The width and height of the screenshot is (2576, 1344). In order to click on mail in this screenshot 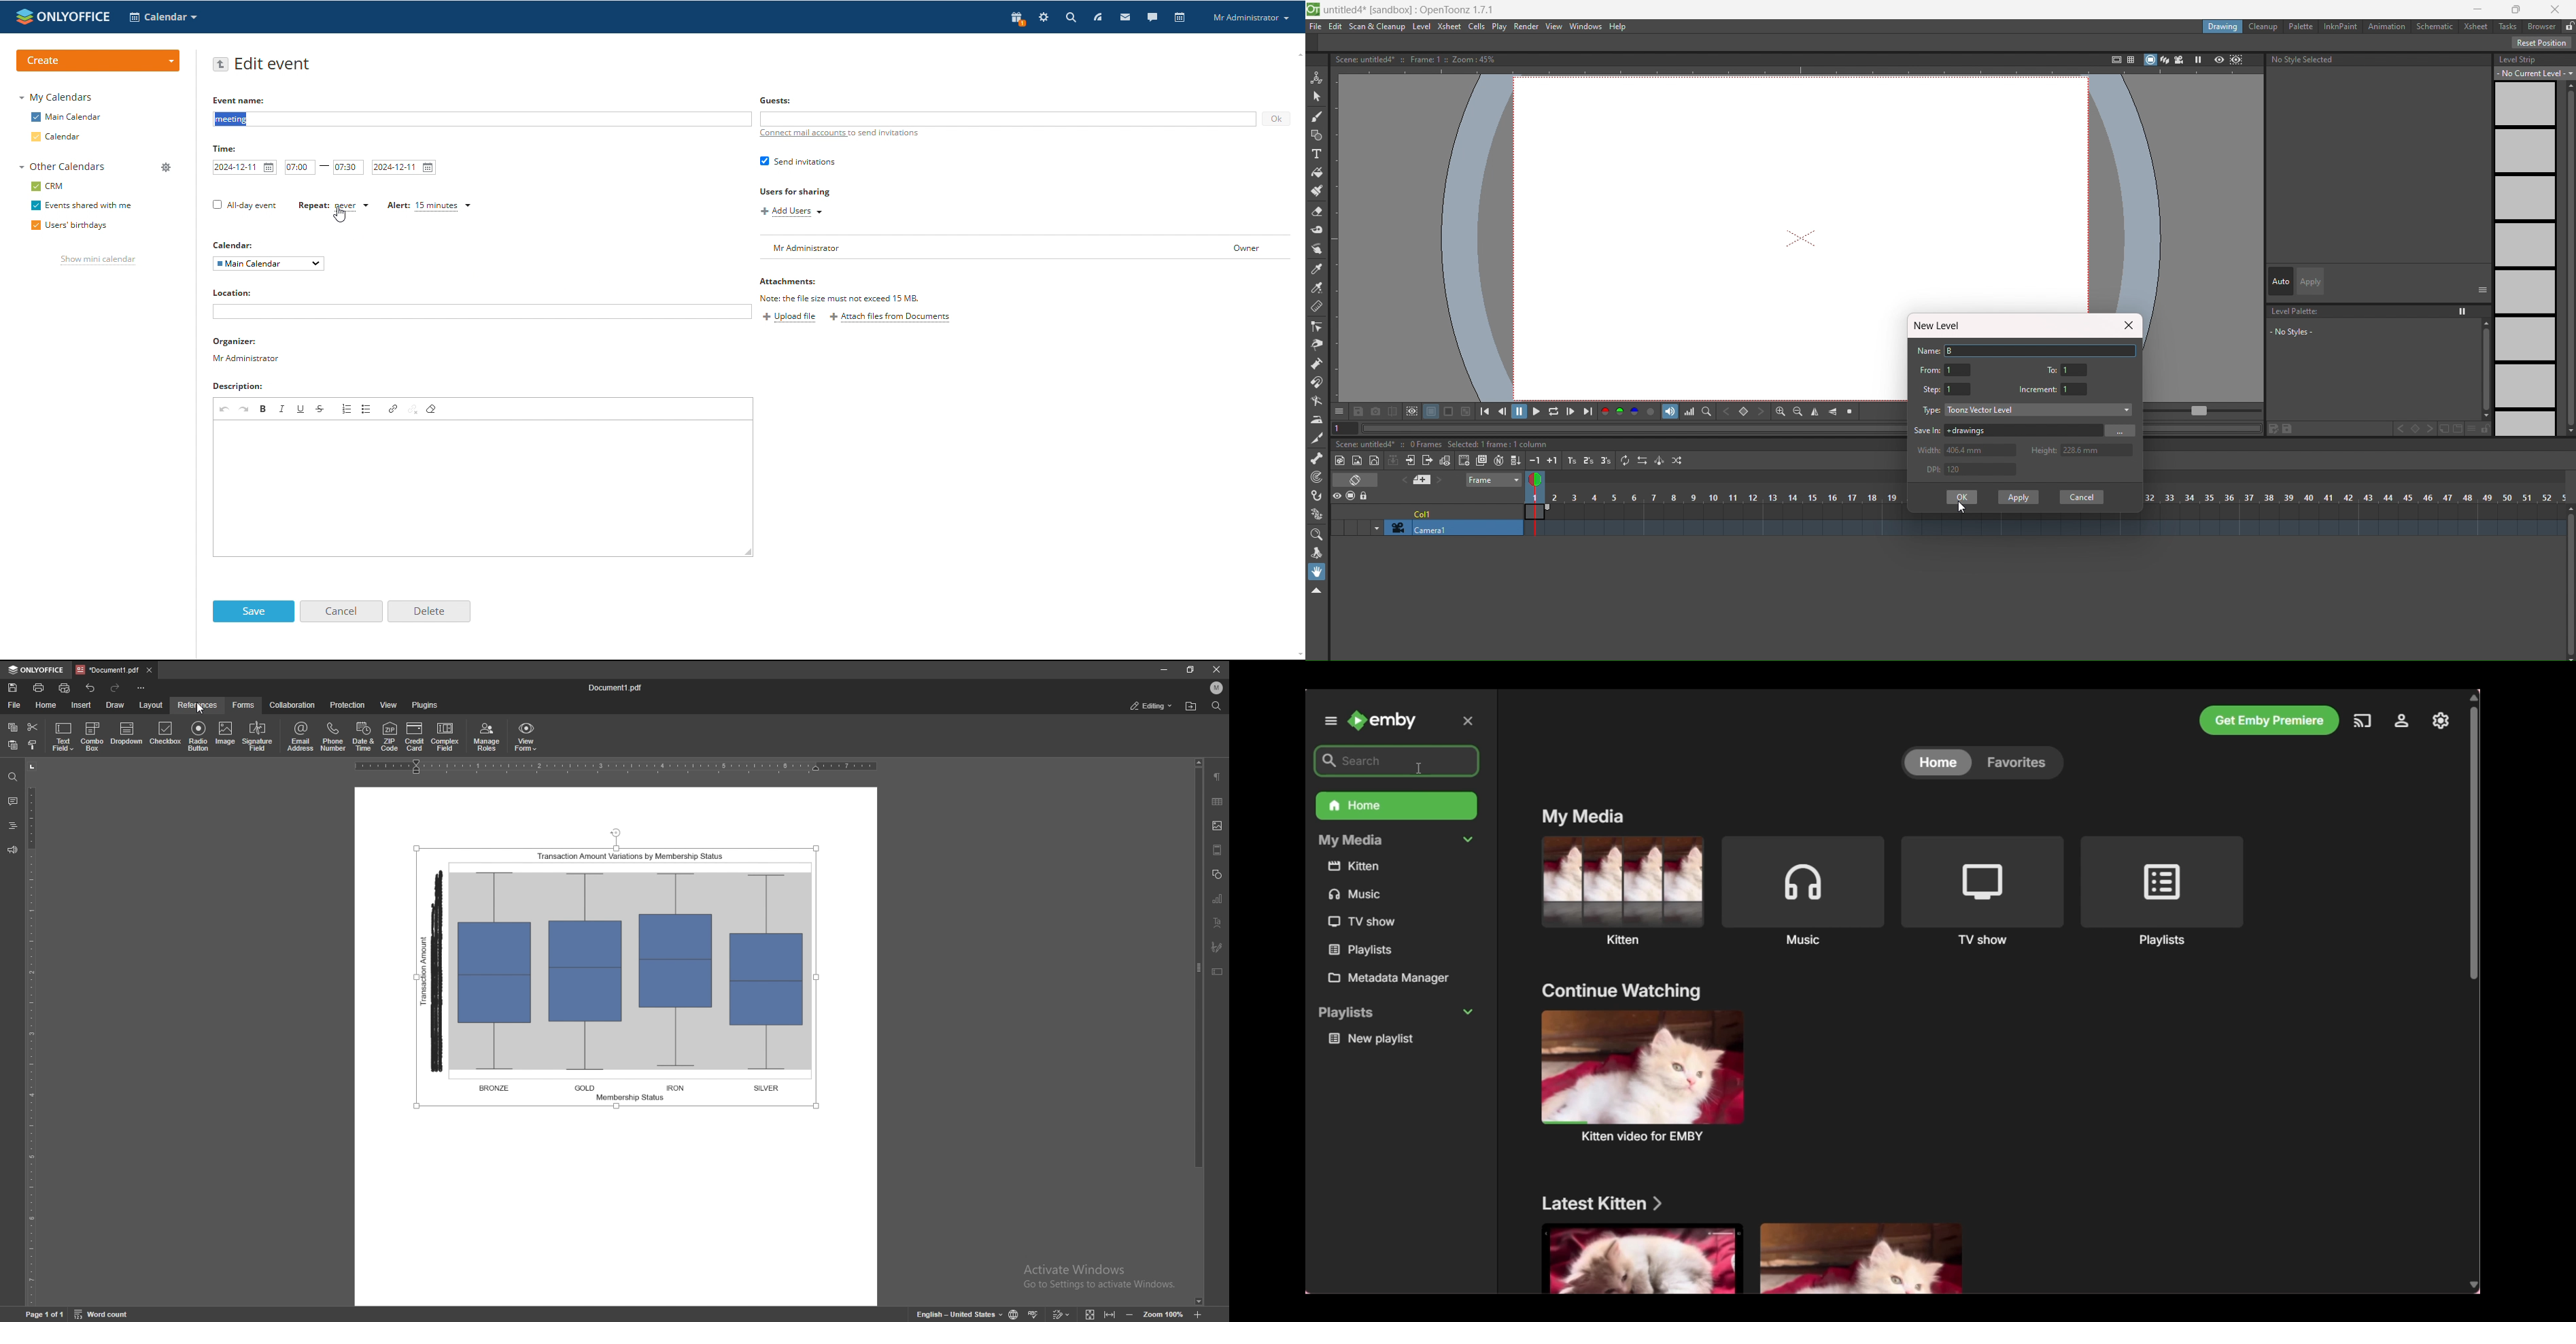, I will do `click(1126, 17)`.